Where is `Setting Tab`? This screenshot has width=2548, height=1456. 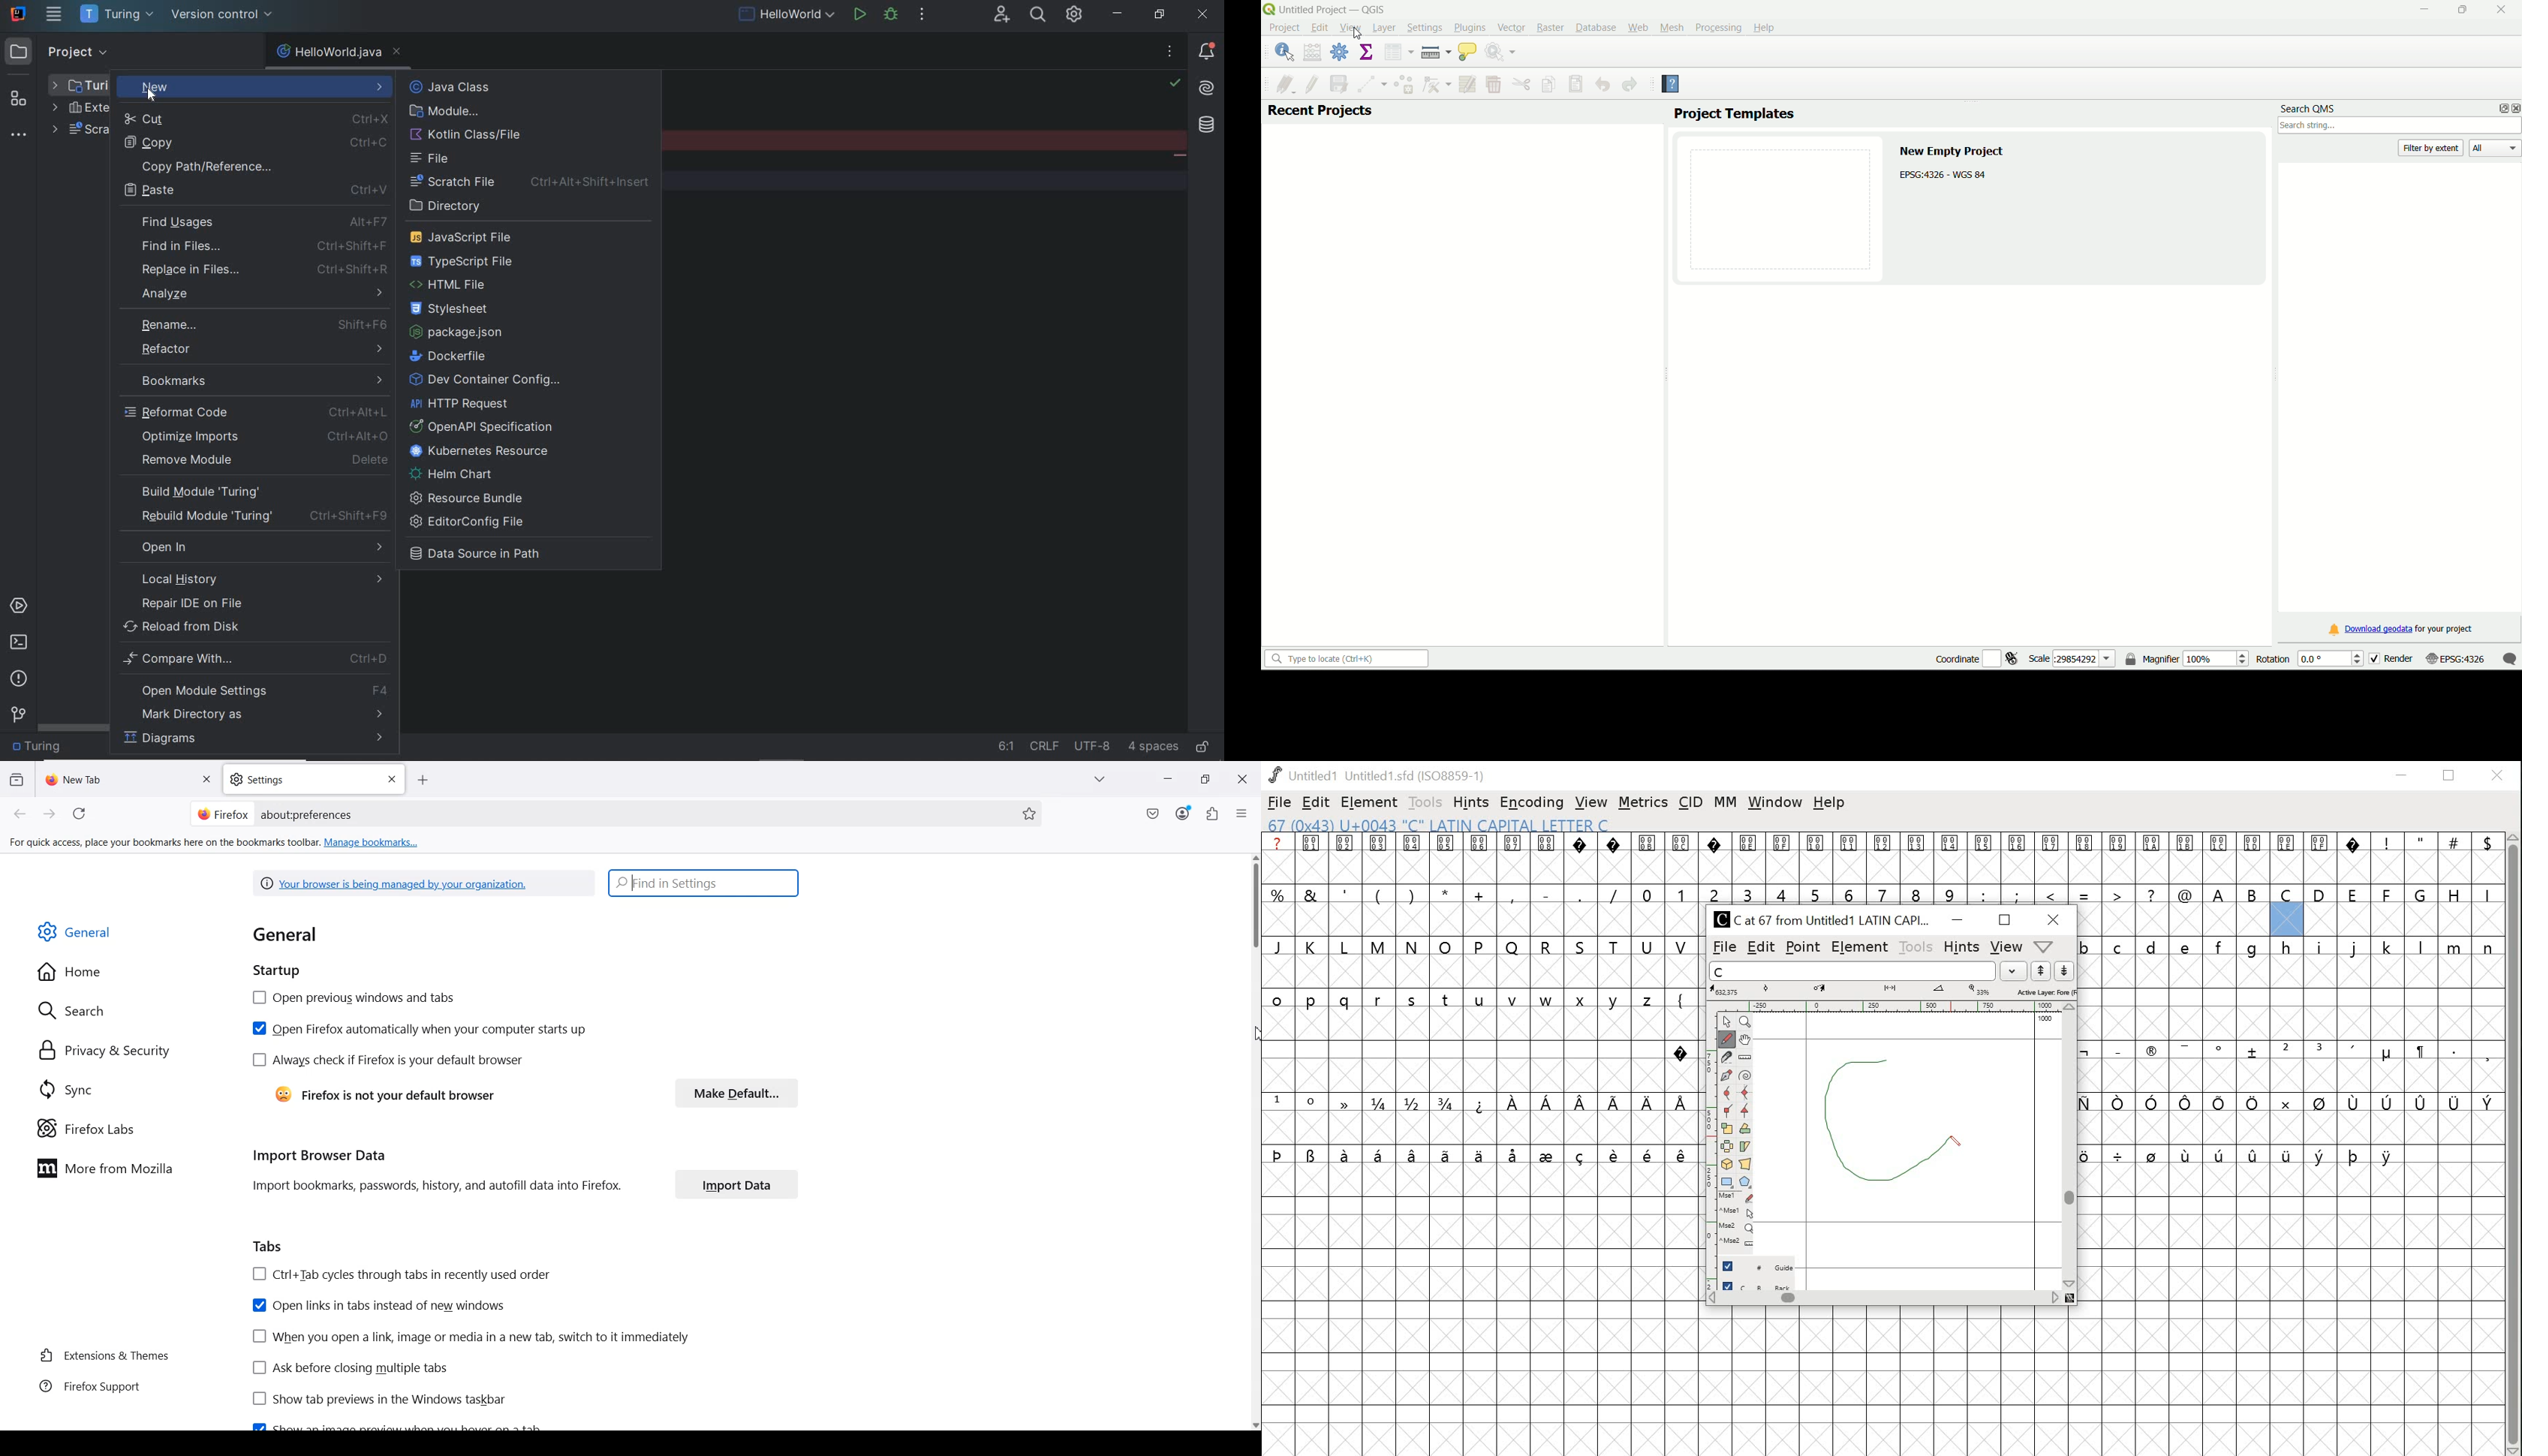 Setting Tab is located at coordinates (315, 779).